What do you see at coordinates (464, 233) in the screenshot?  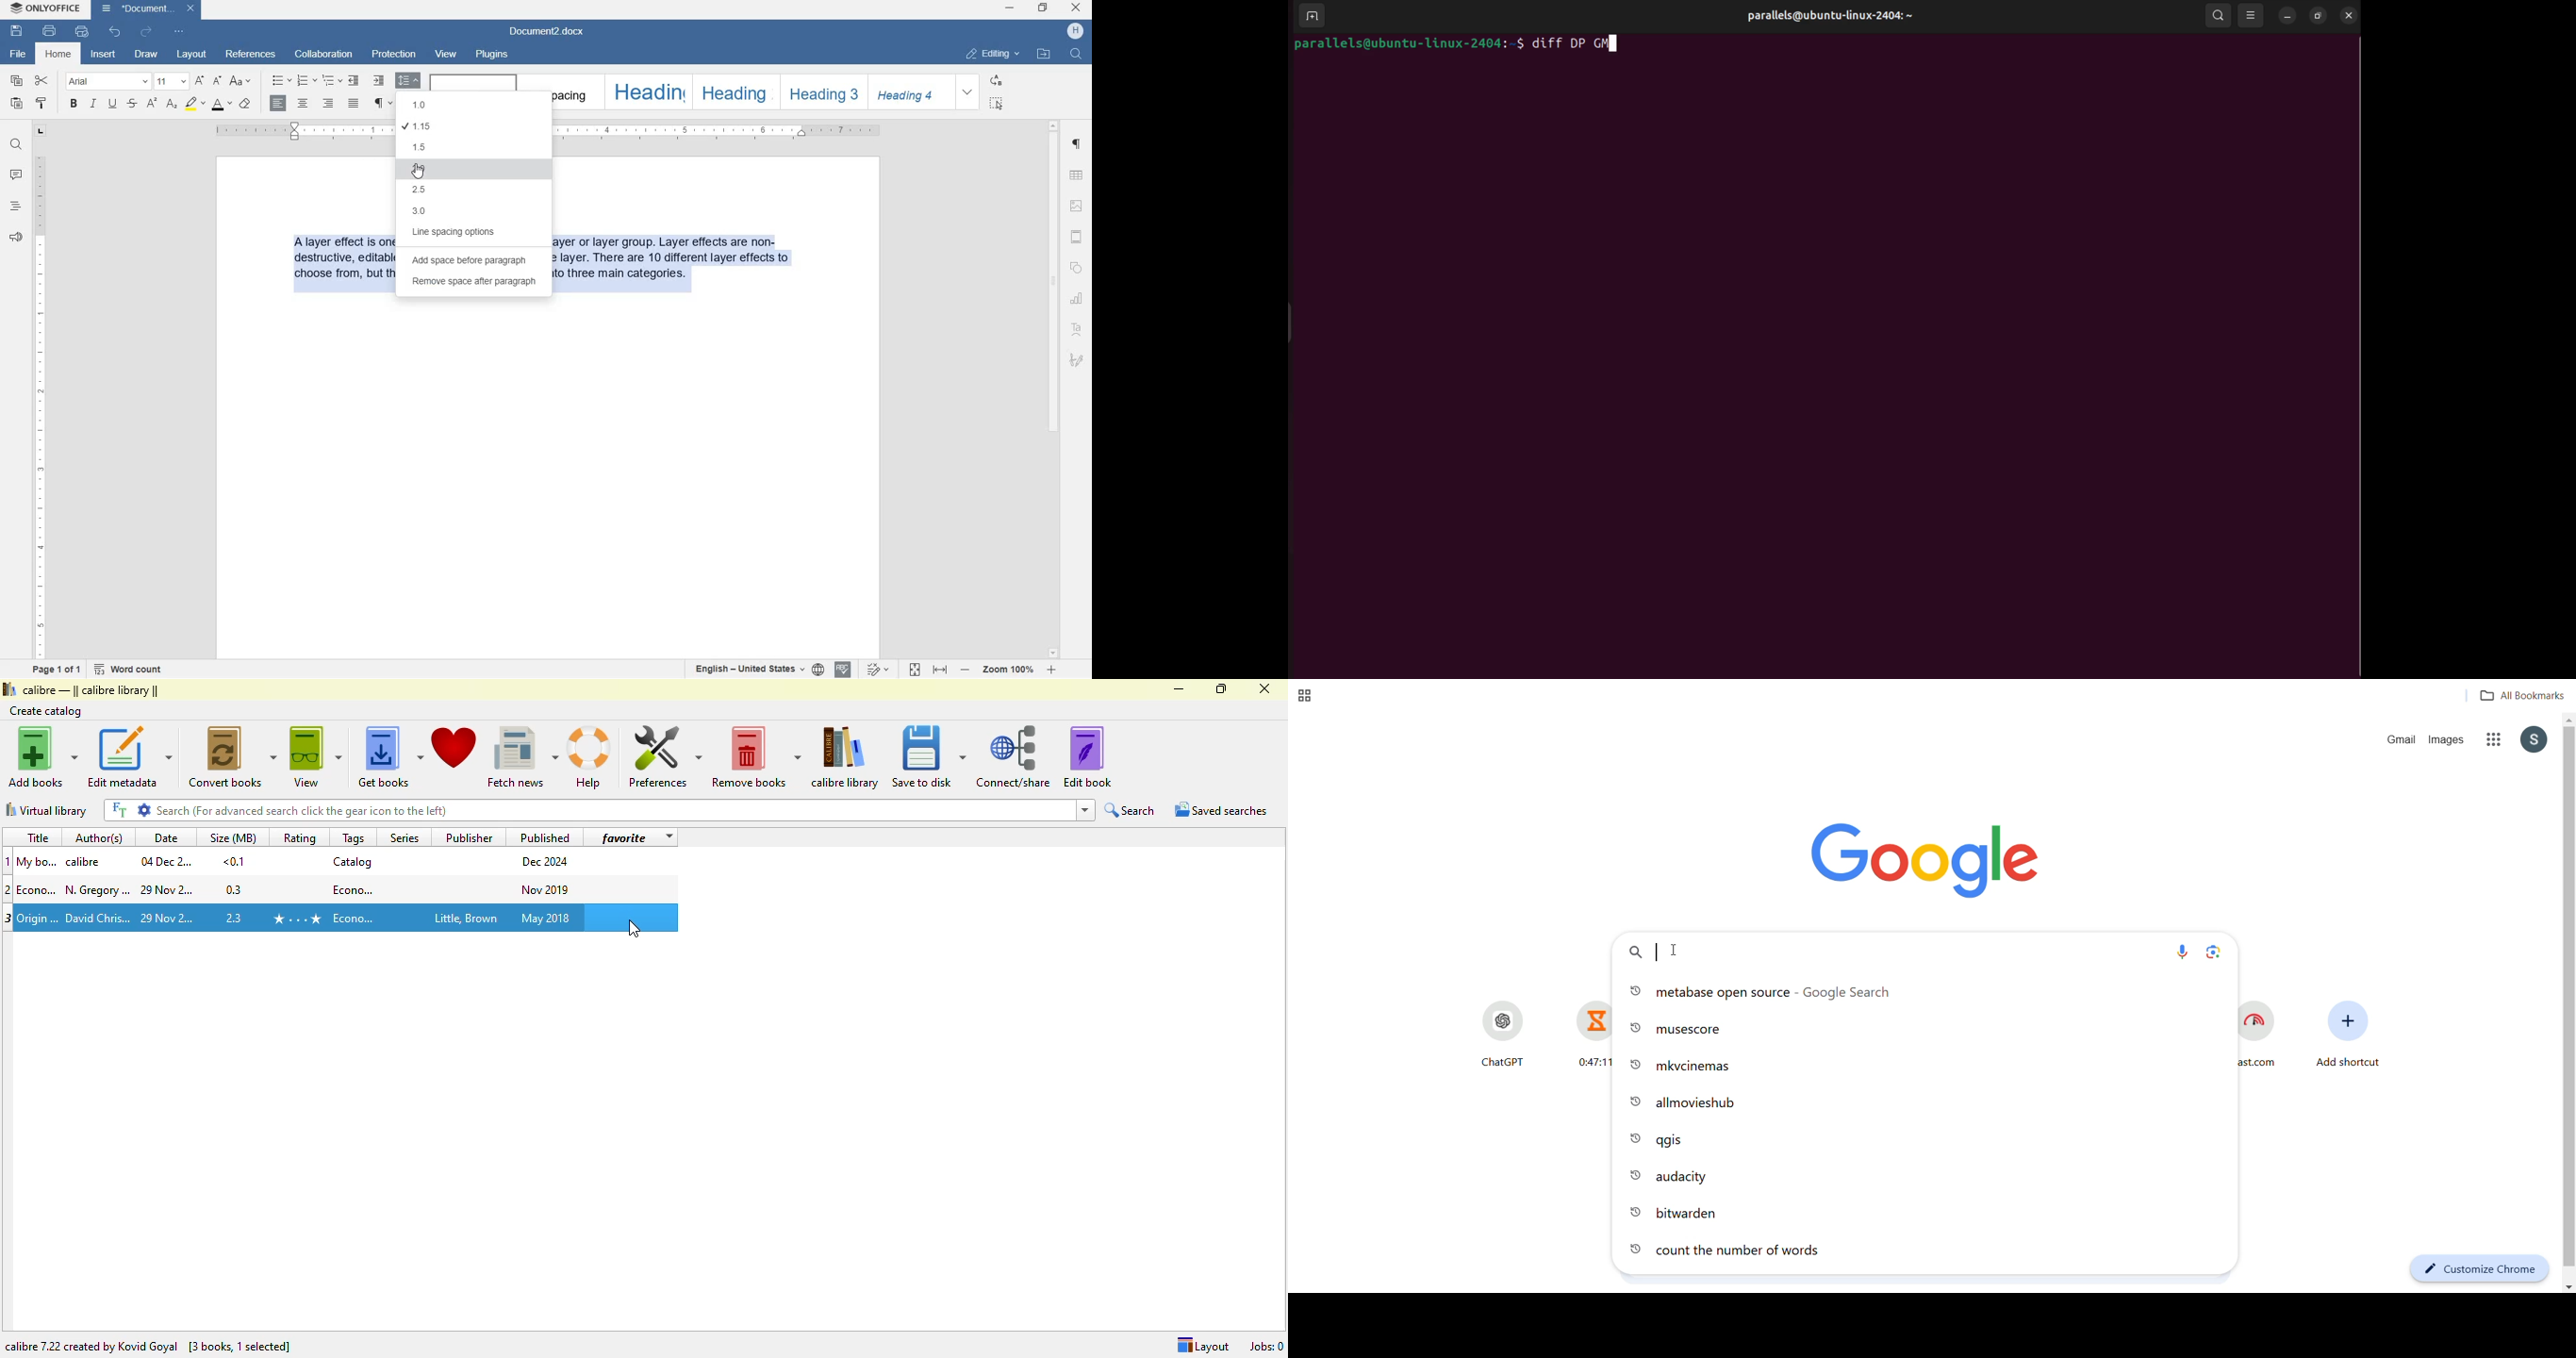 I see `line spacing options` at bounding box center [464, 233].